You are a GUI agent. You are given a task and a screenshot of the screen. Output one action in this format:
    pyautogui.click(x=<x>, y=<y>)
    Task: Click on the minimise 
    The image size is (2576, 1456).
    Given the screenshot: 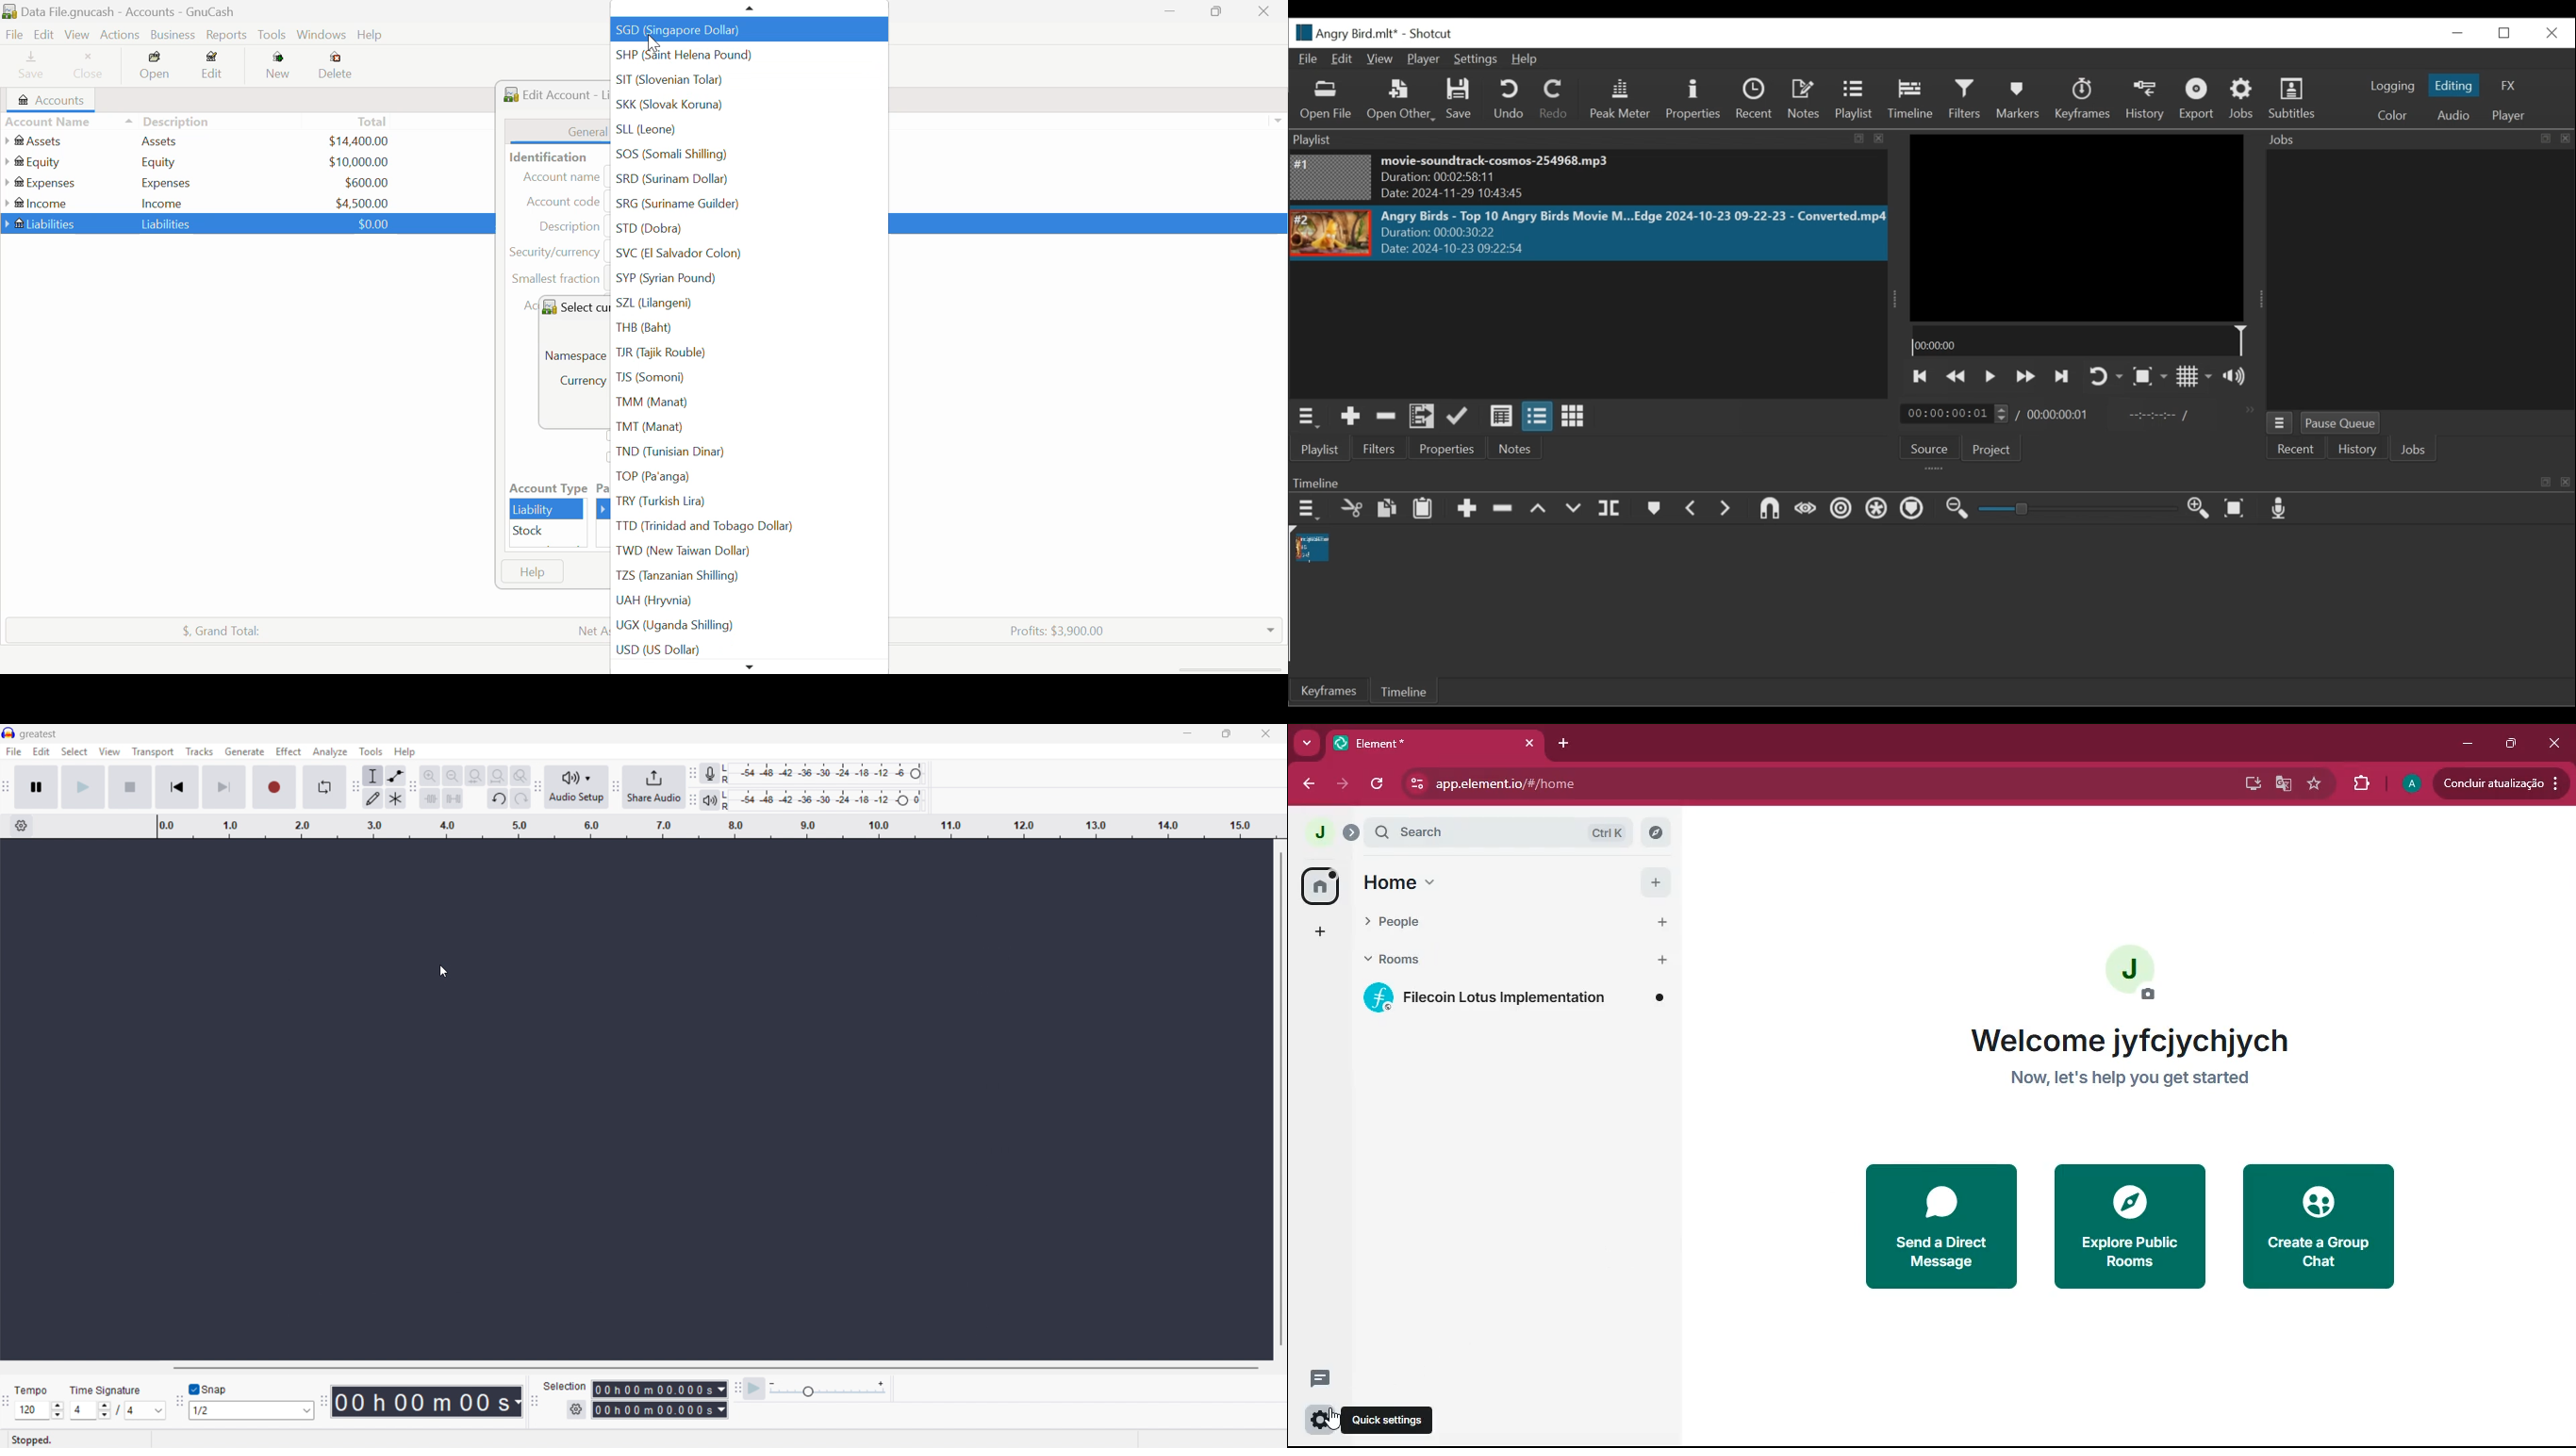 What is the action you would take?
    pyautogui.click(x=1188, y=734)
    